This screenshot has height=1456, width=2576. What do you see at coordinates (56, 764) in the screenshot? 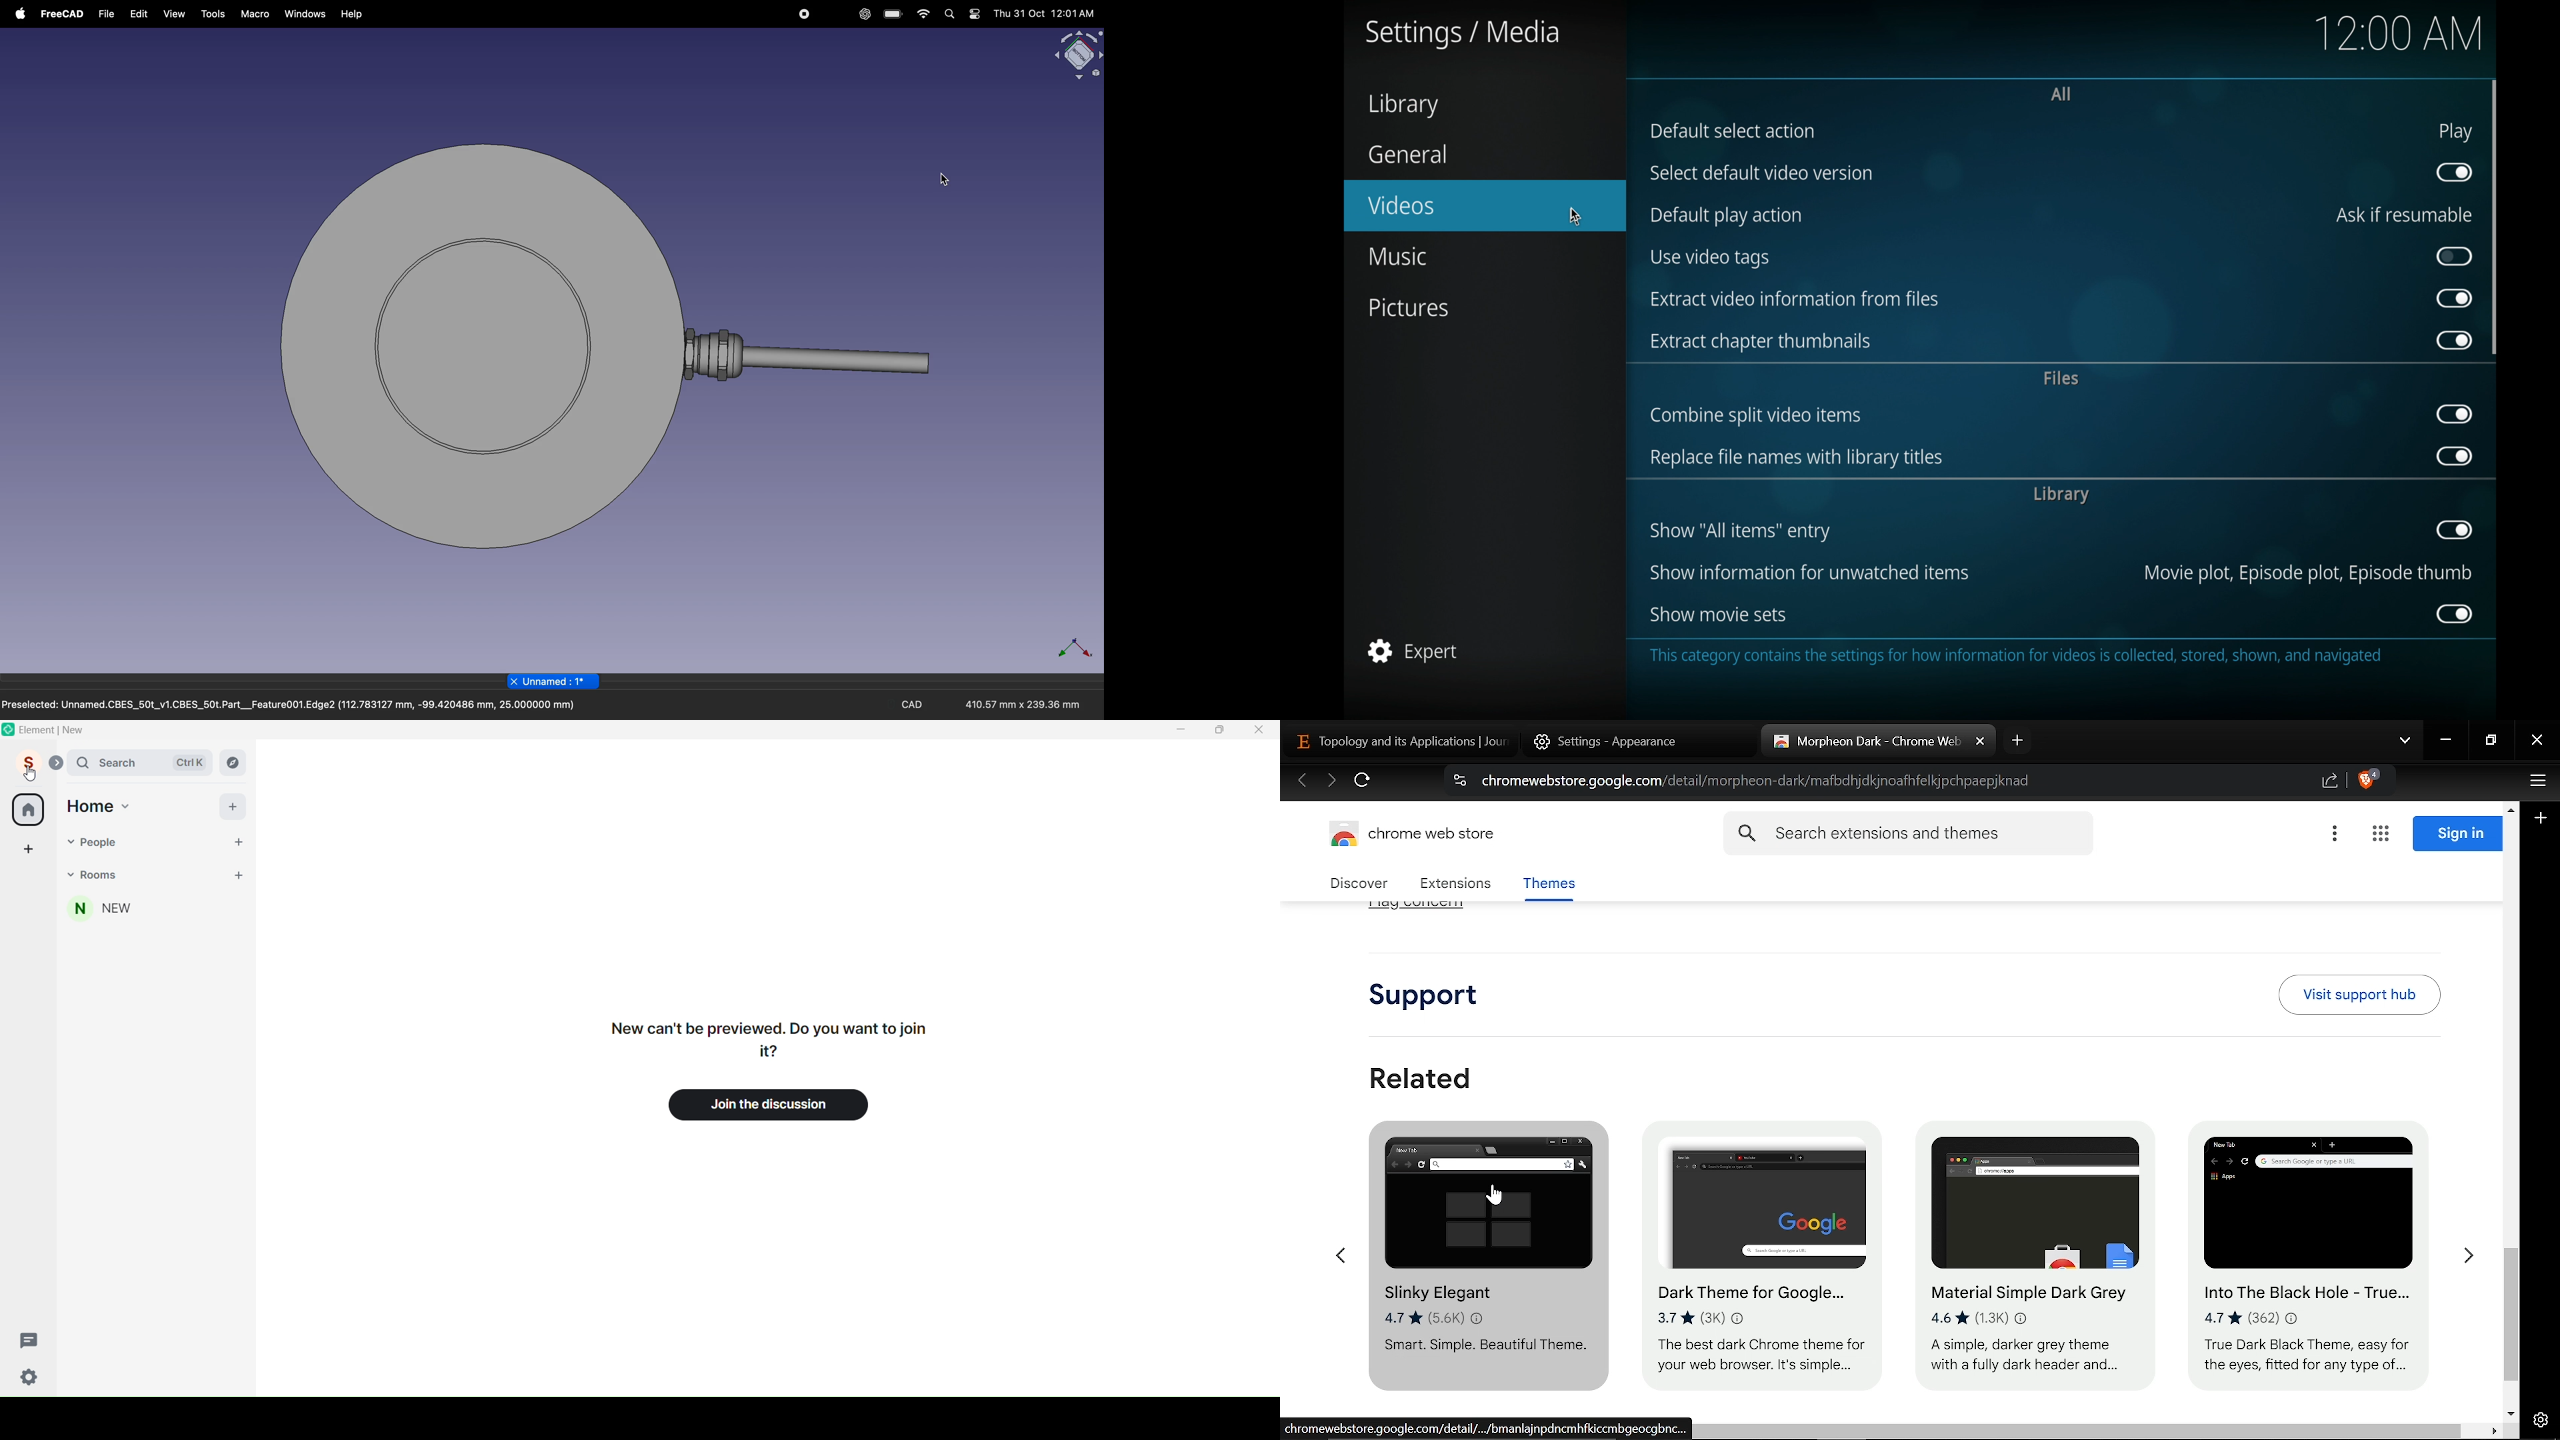
I see `Expand` at bounding box center [56, 764].